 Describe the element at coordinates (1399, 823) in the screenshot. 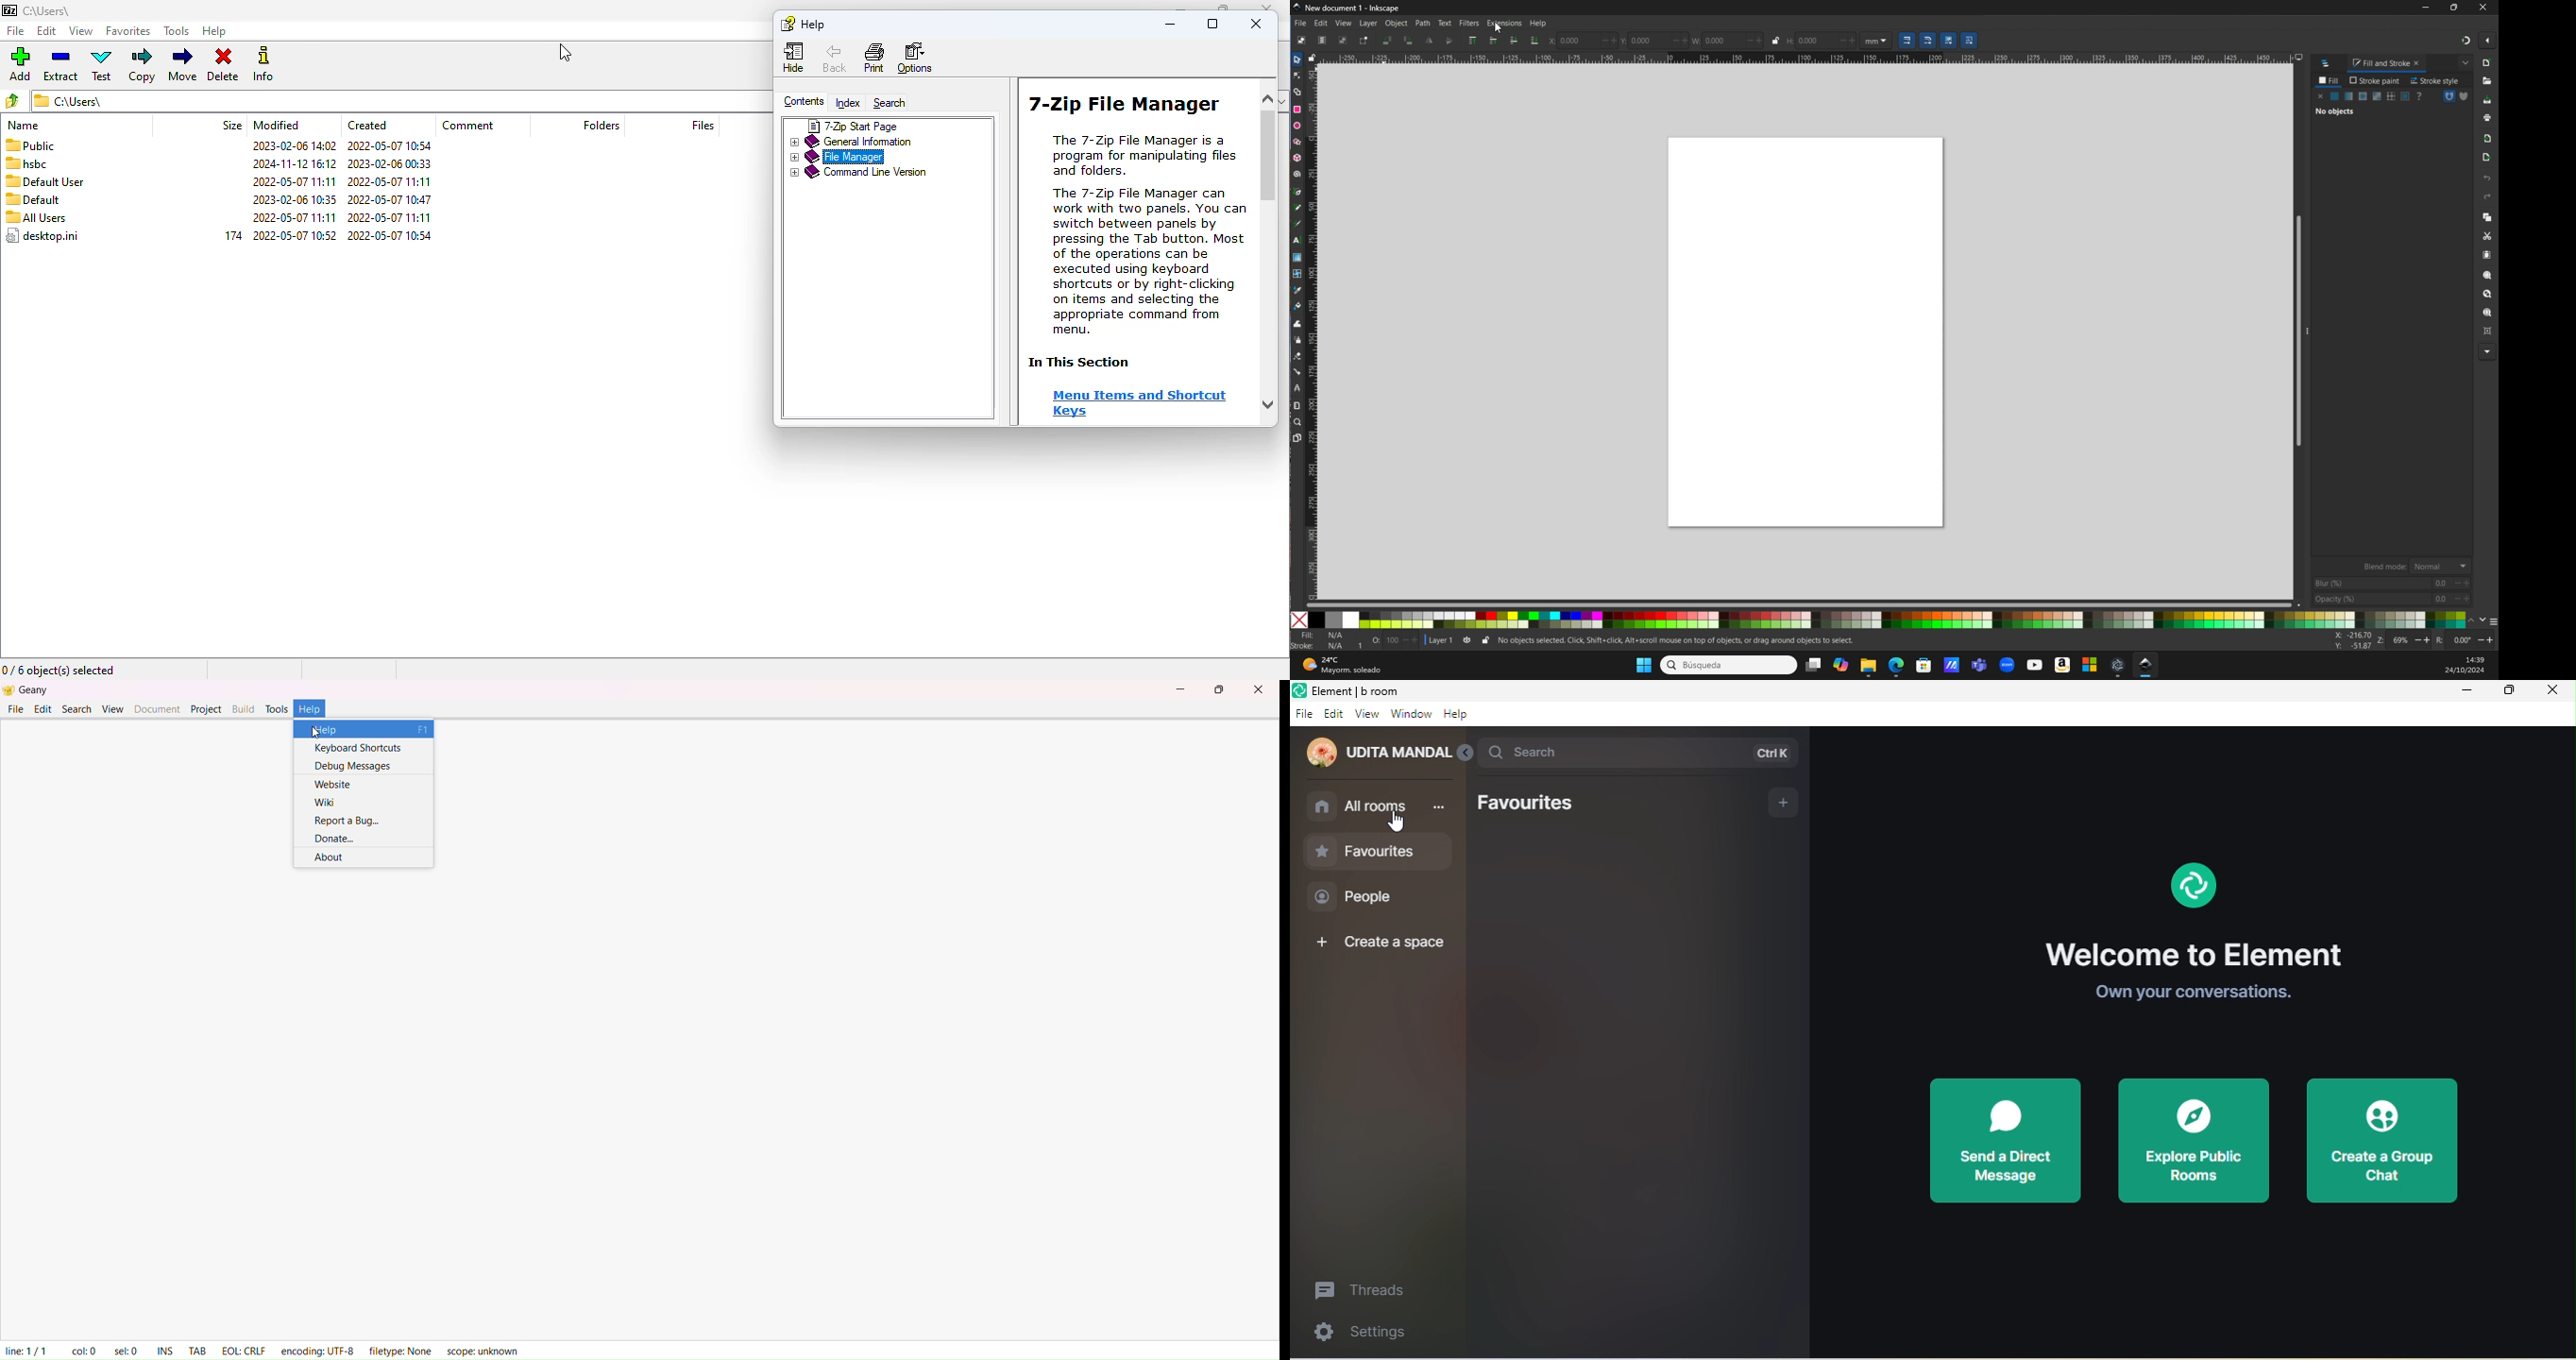

I see `cursor` at that location.